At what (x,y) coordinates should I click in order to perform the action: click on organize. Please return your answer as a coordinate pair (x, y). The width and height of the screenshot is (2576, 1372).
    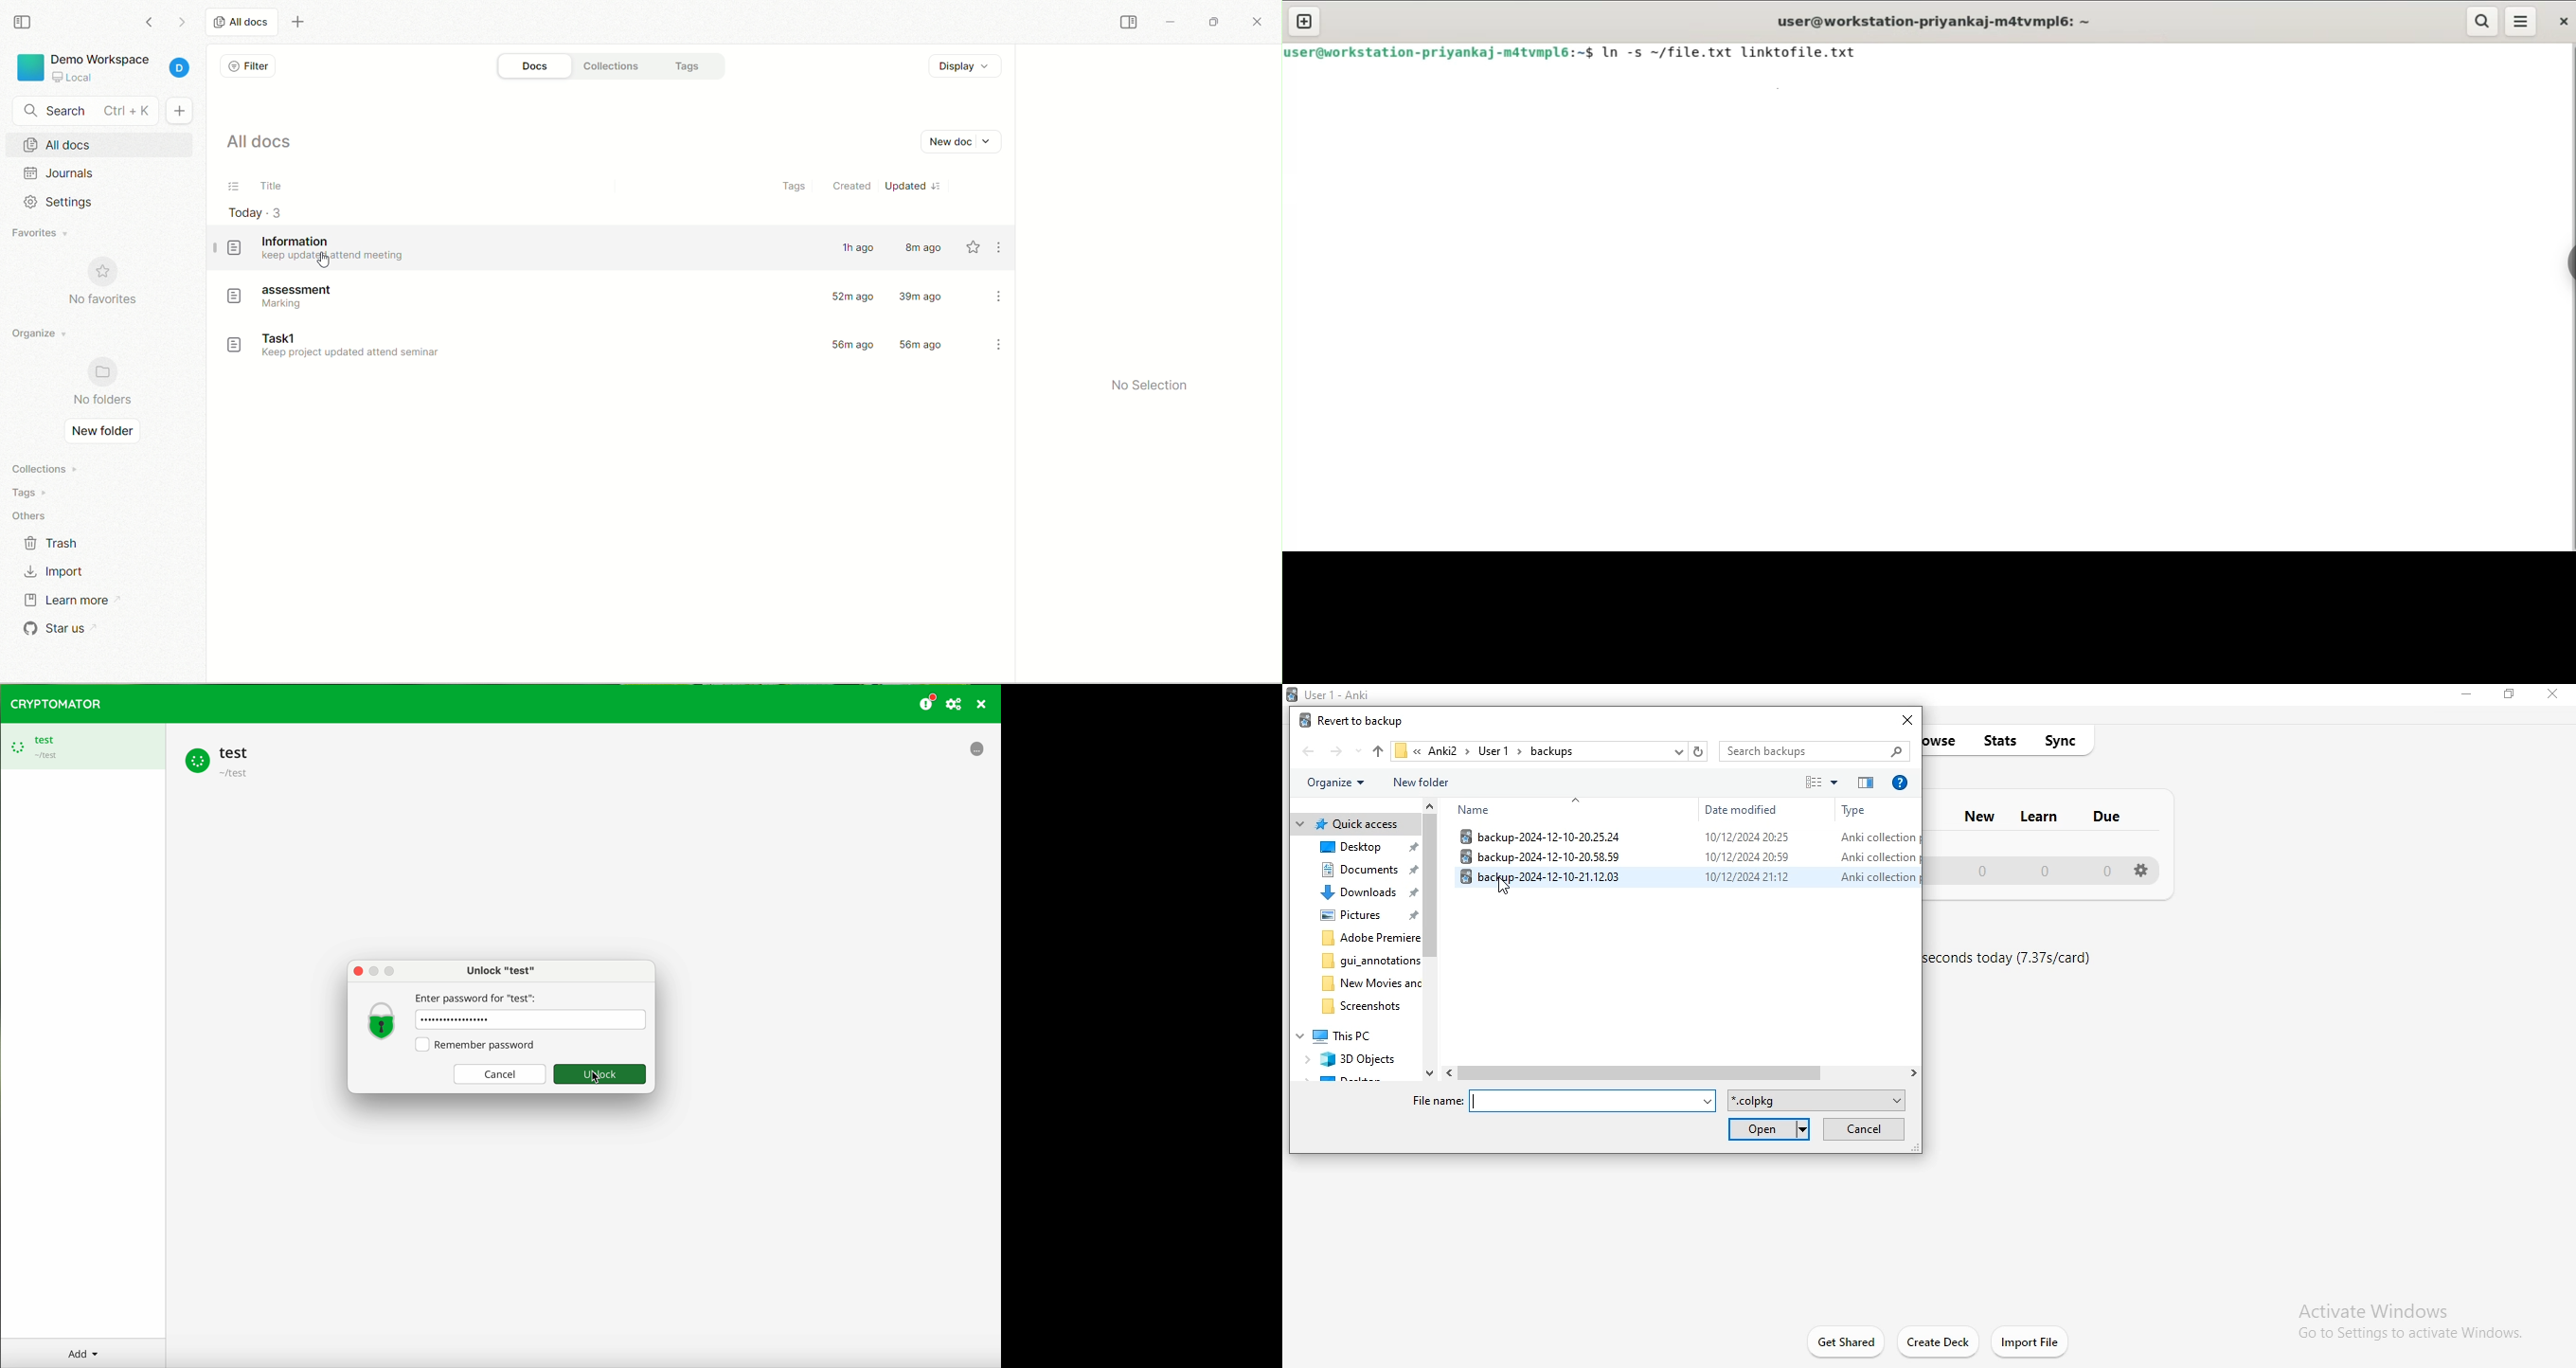
    Looking at the image, I should click on (38, 338).